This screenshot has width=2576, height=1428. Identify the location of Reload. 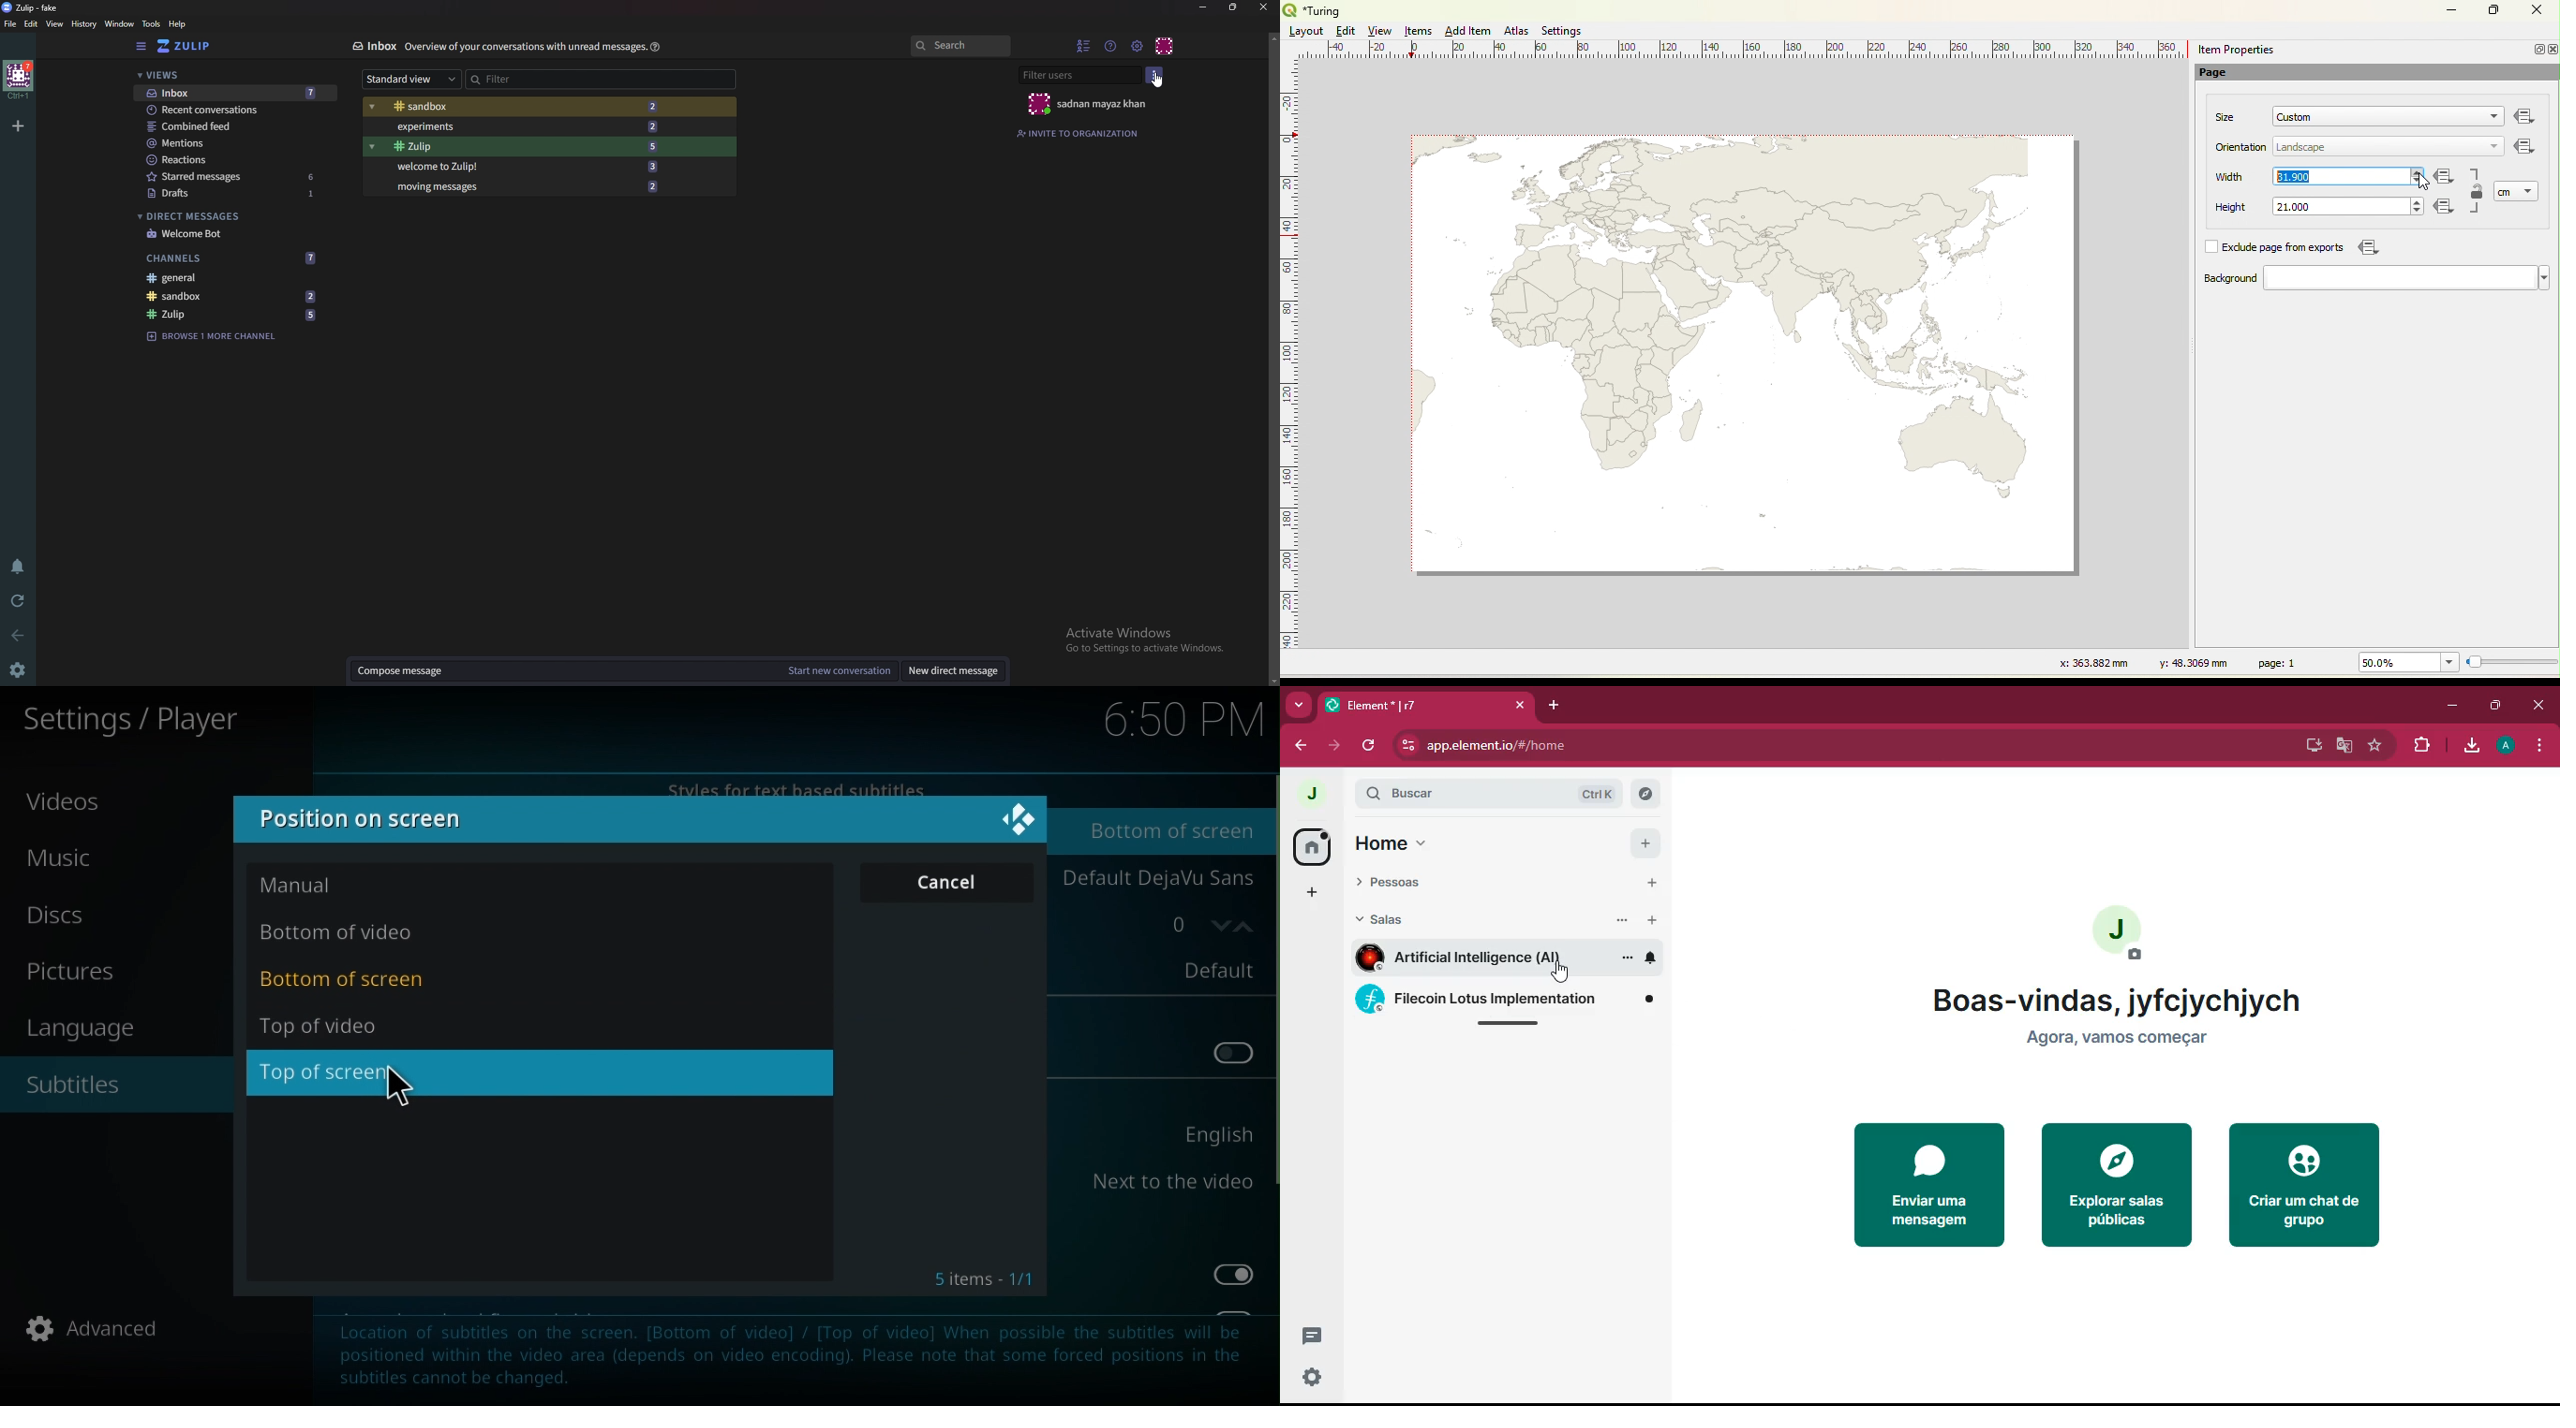
(18, 600).